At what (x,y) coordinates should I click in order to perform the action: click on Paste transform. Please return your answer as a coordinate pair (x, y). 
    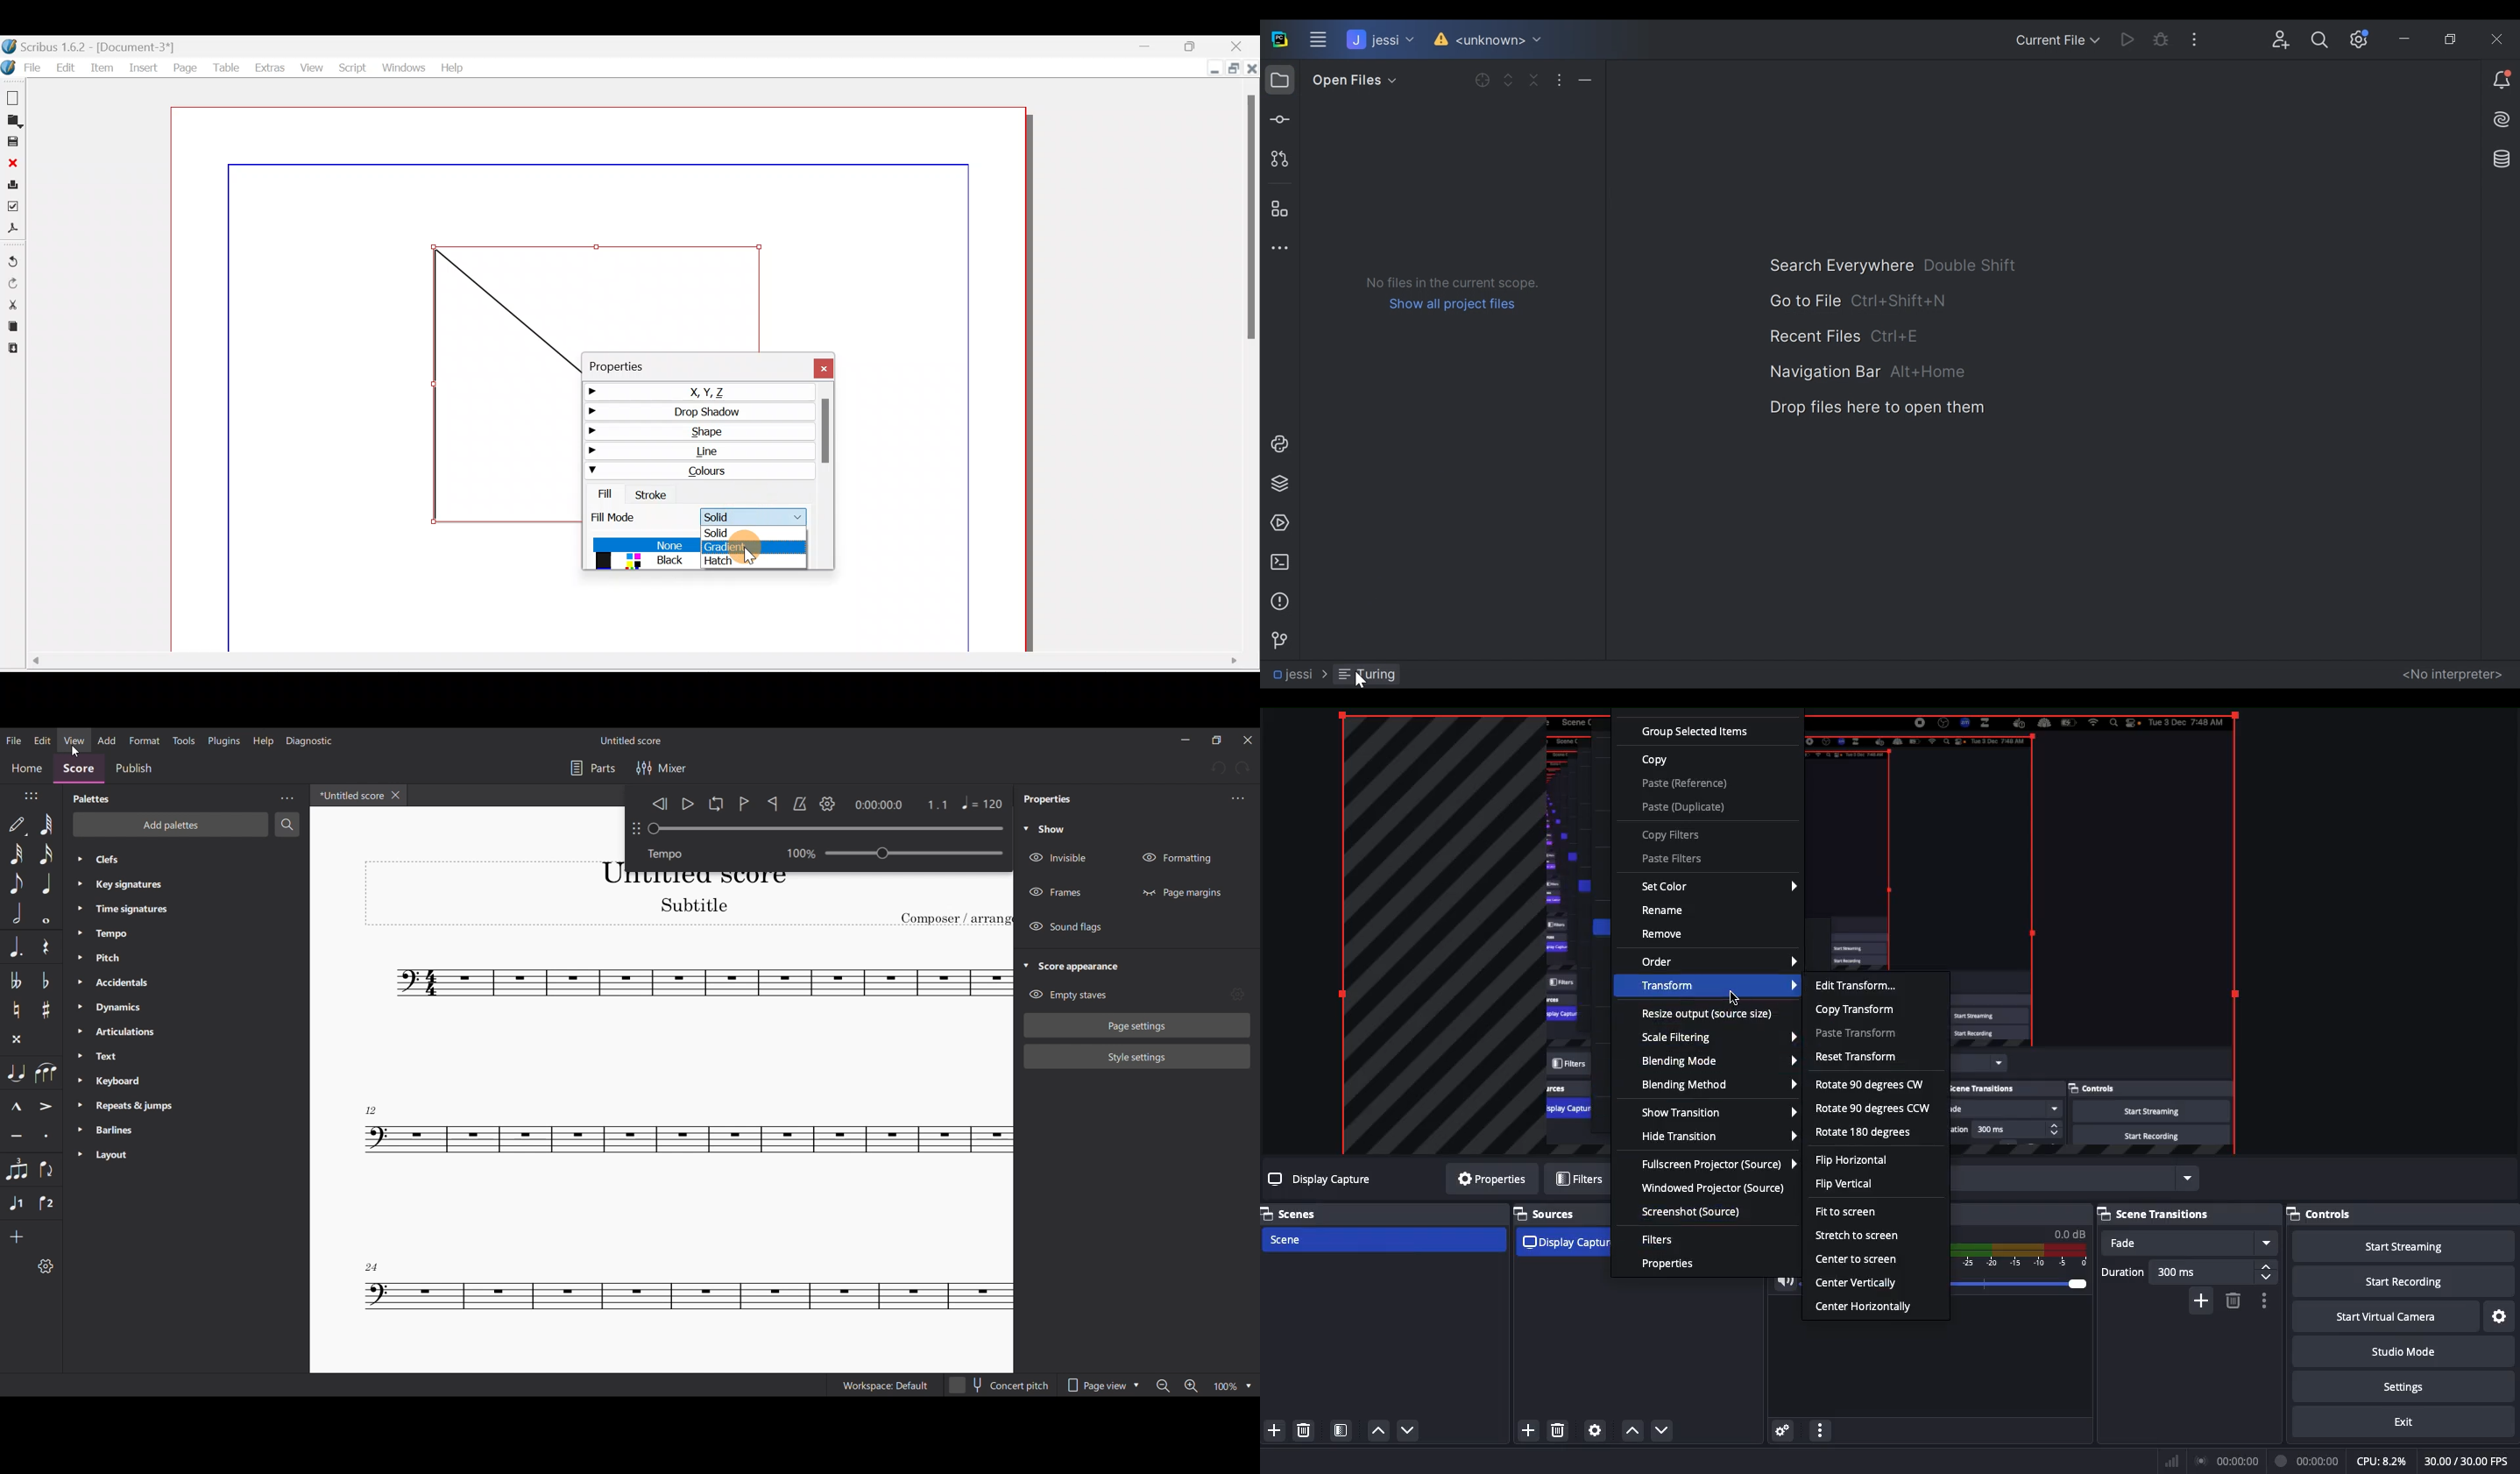
    Looking at the image, I should click on (1856, 1034).